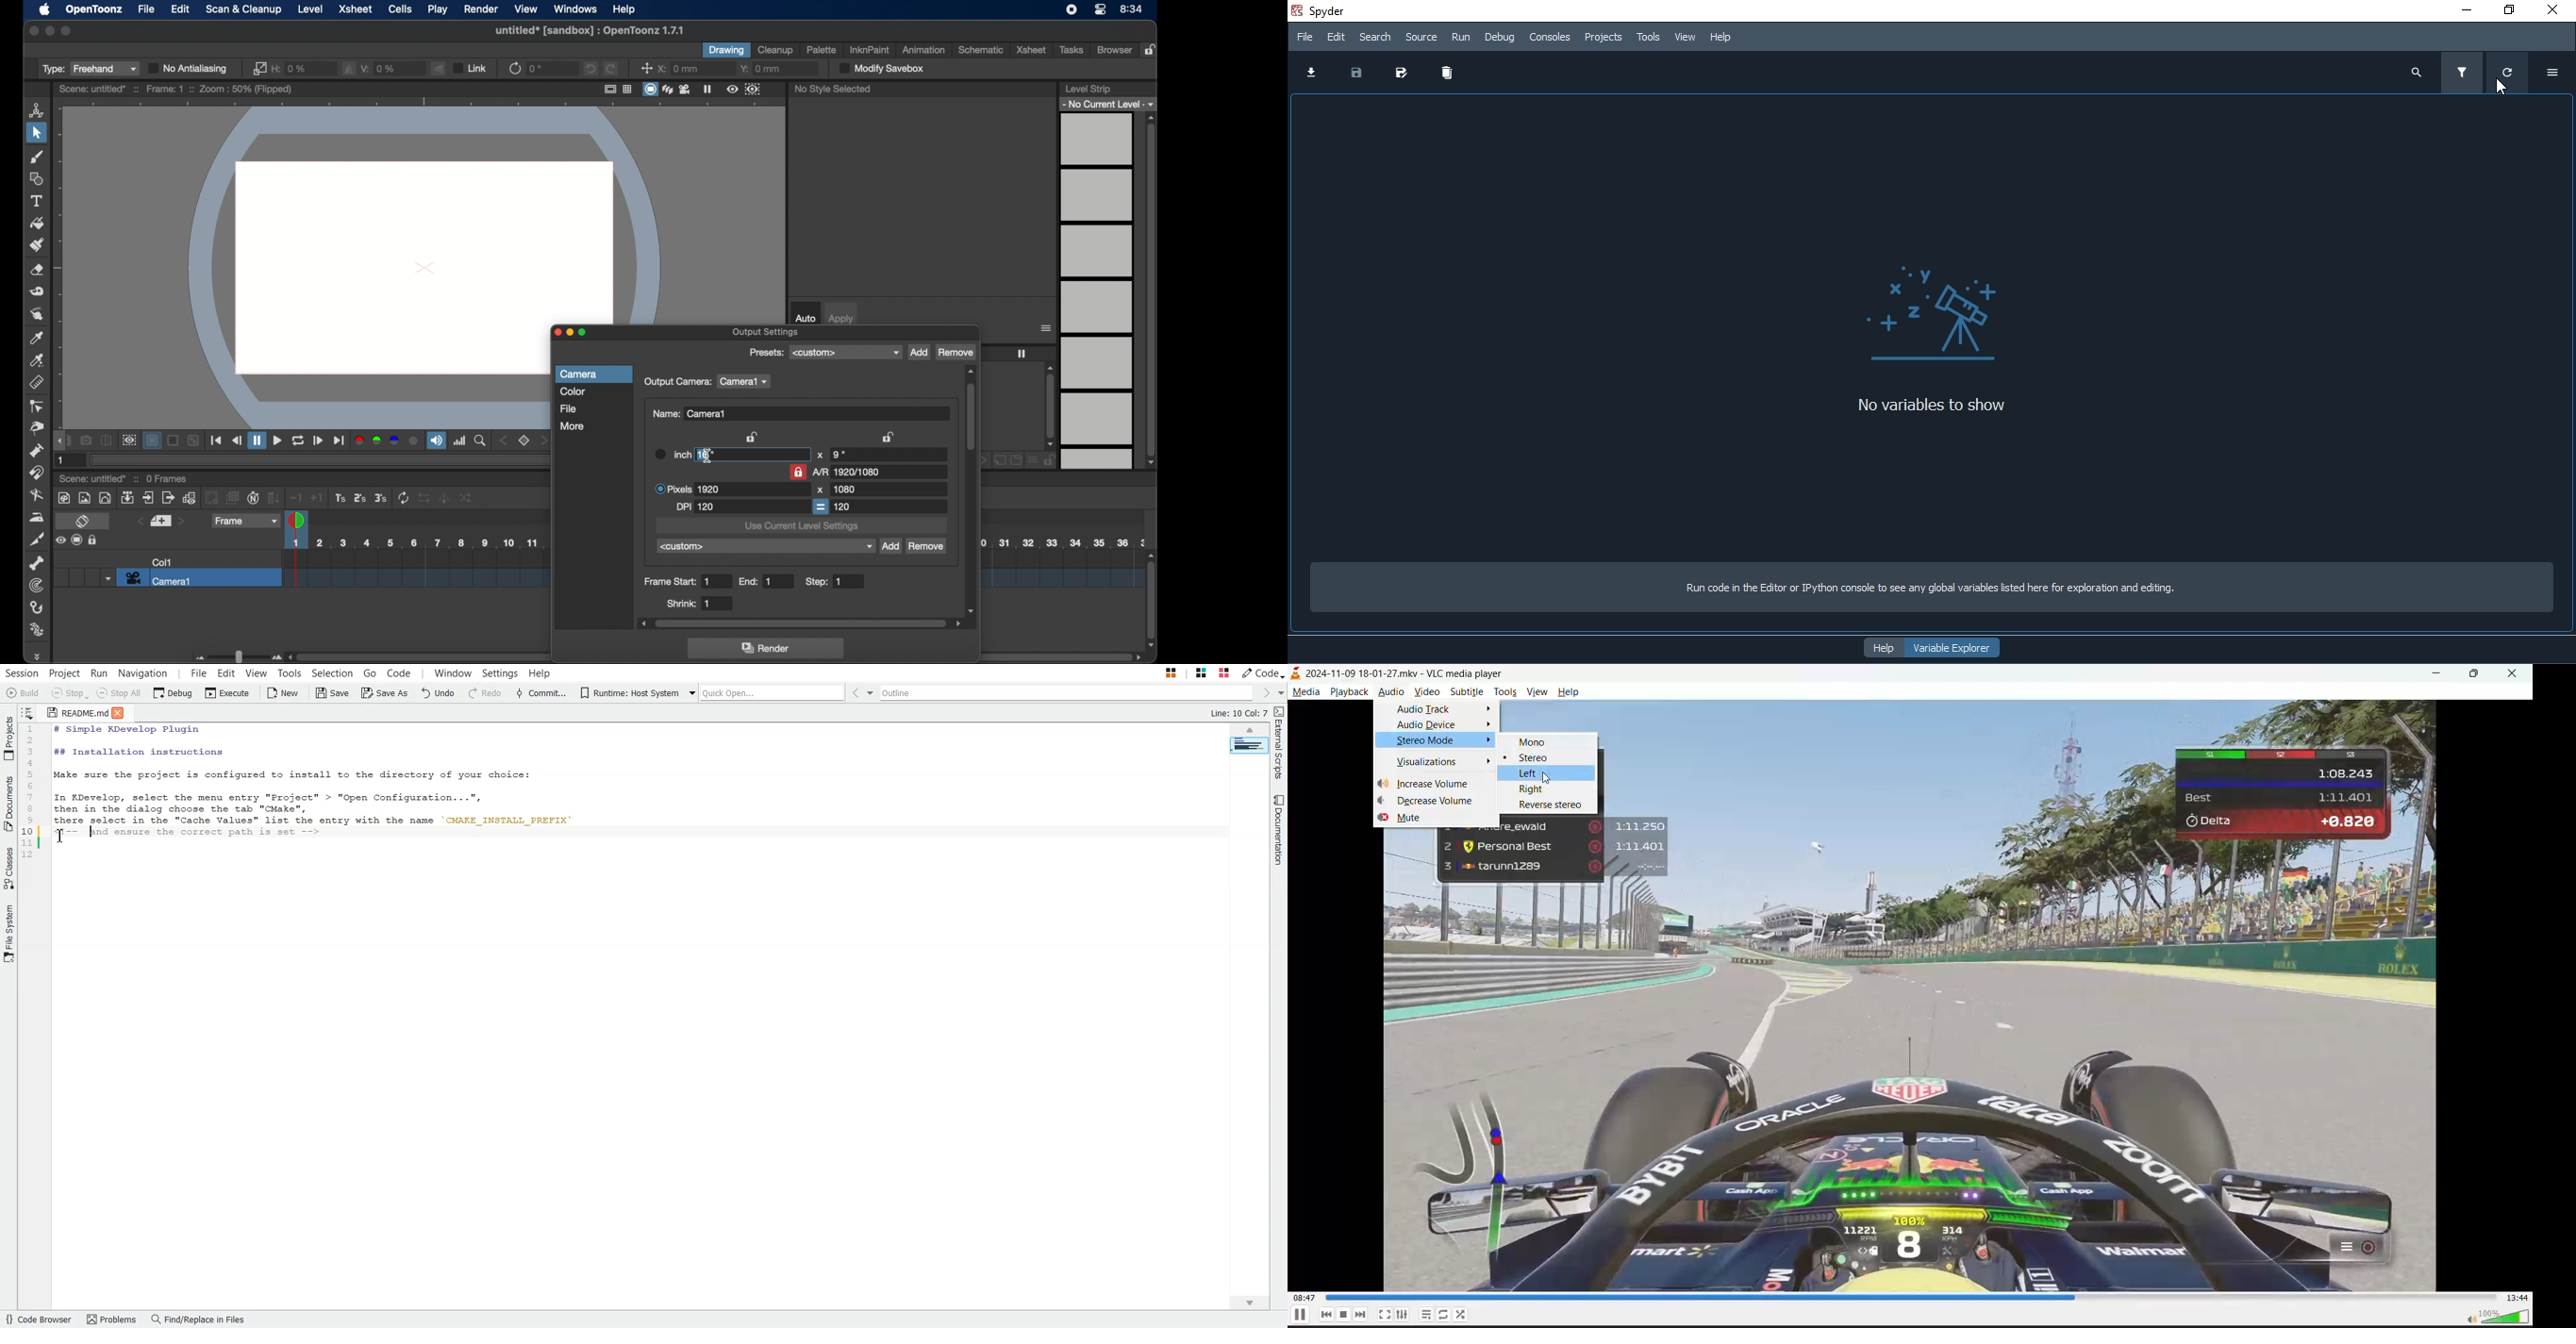 Image resolution: width=2576 pixels, height=1344 pixels. I want to click on source, so click(1421, 39).